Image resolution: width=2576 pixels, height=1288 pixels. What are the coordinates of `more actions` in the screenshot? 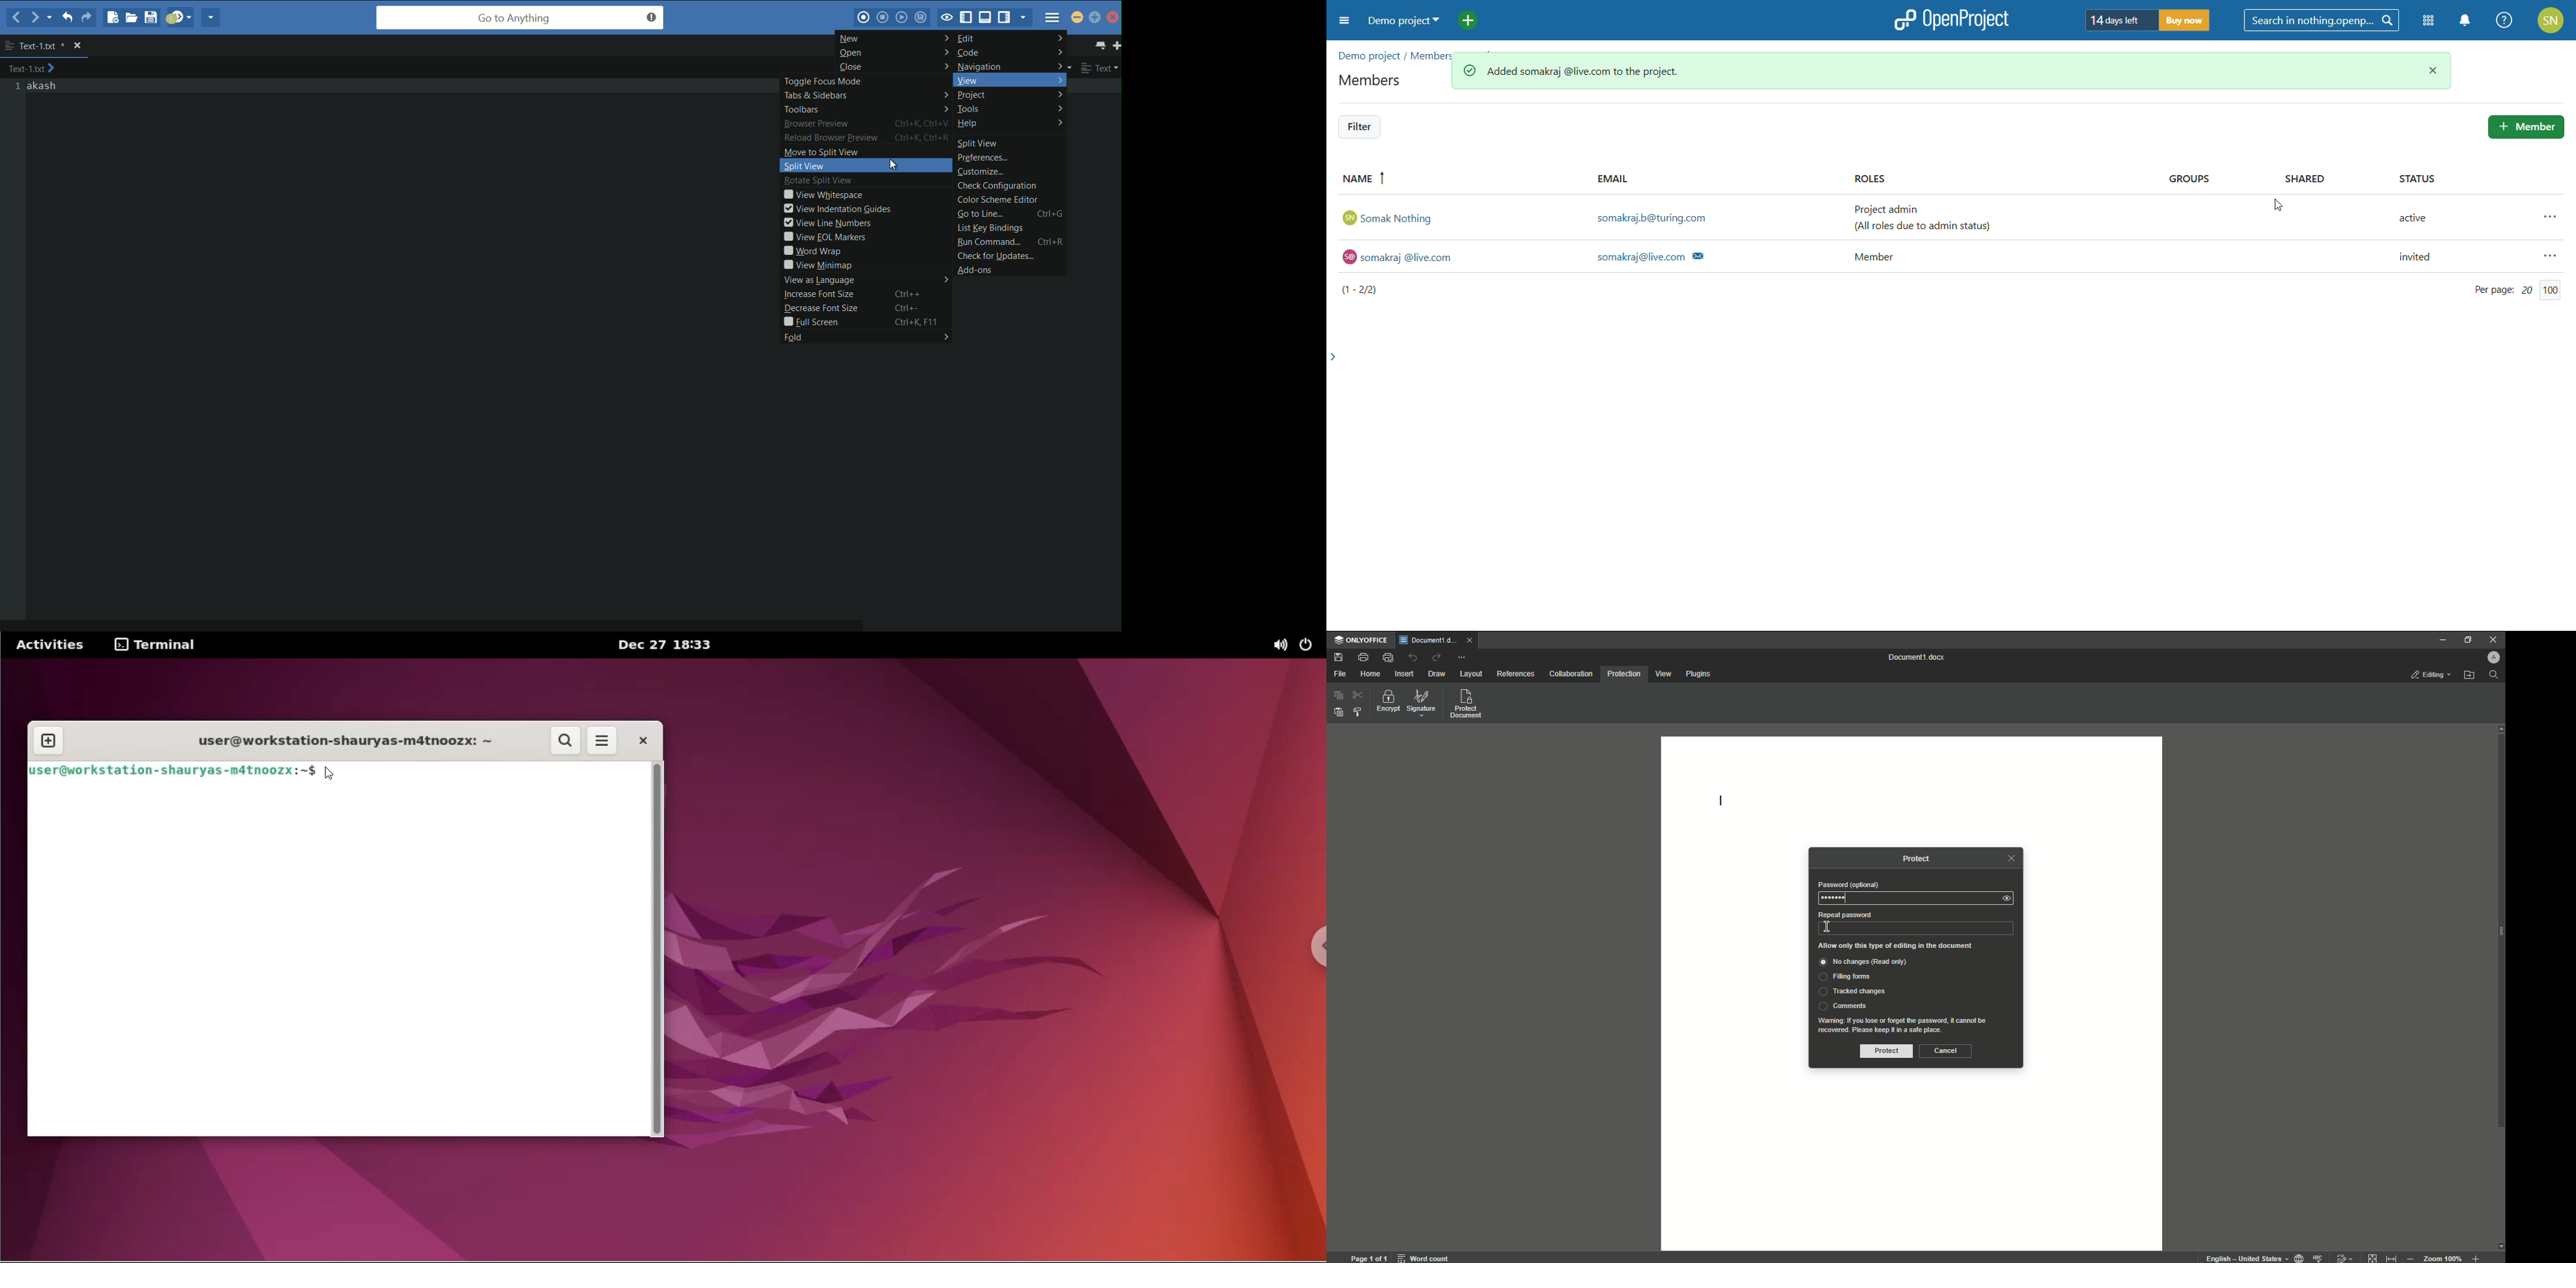 It's located at (2540, 217).